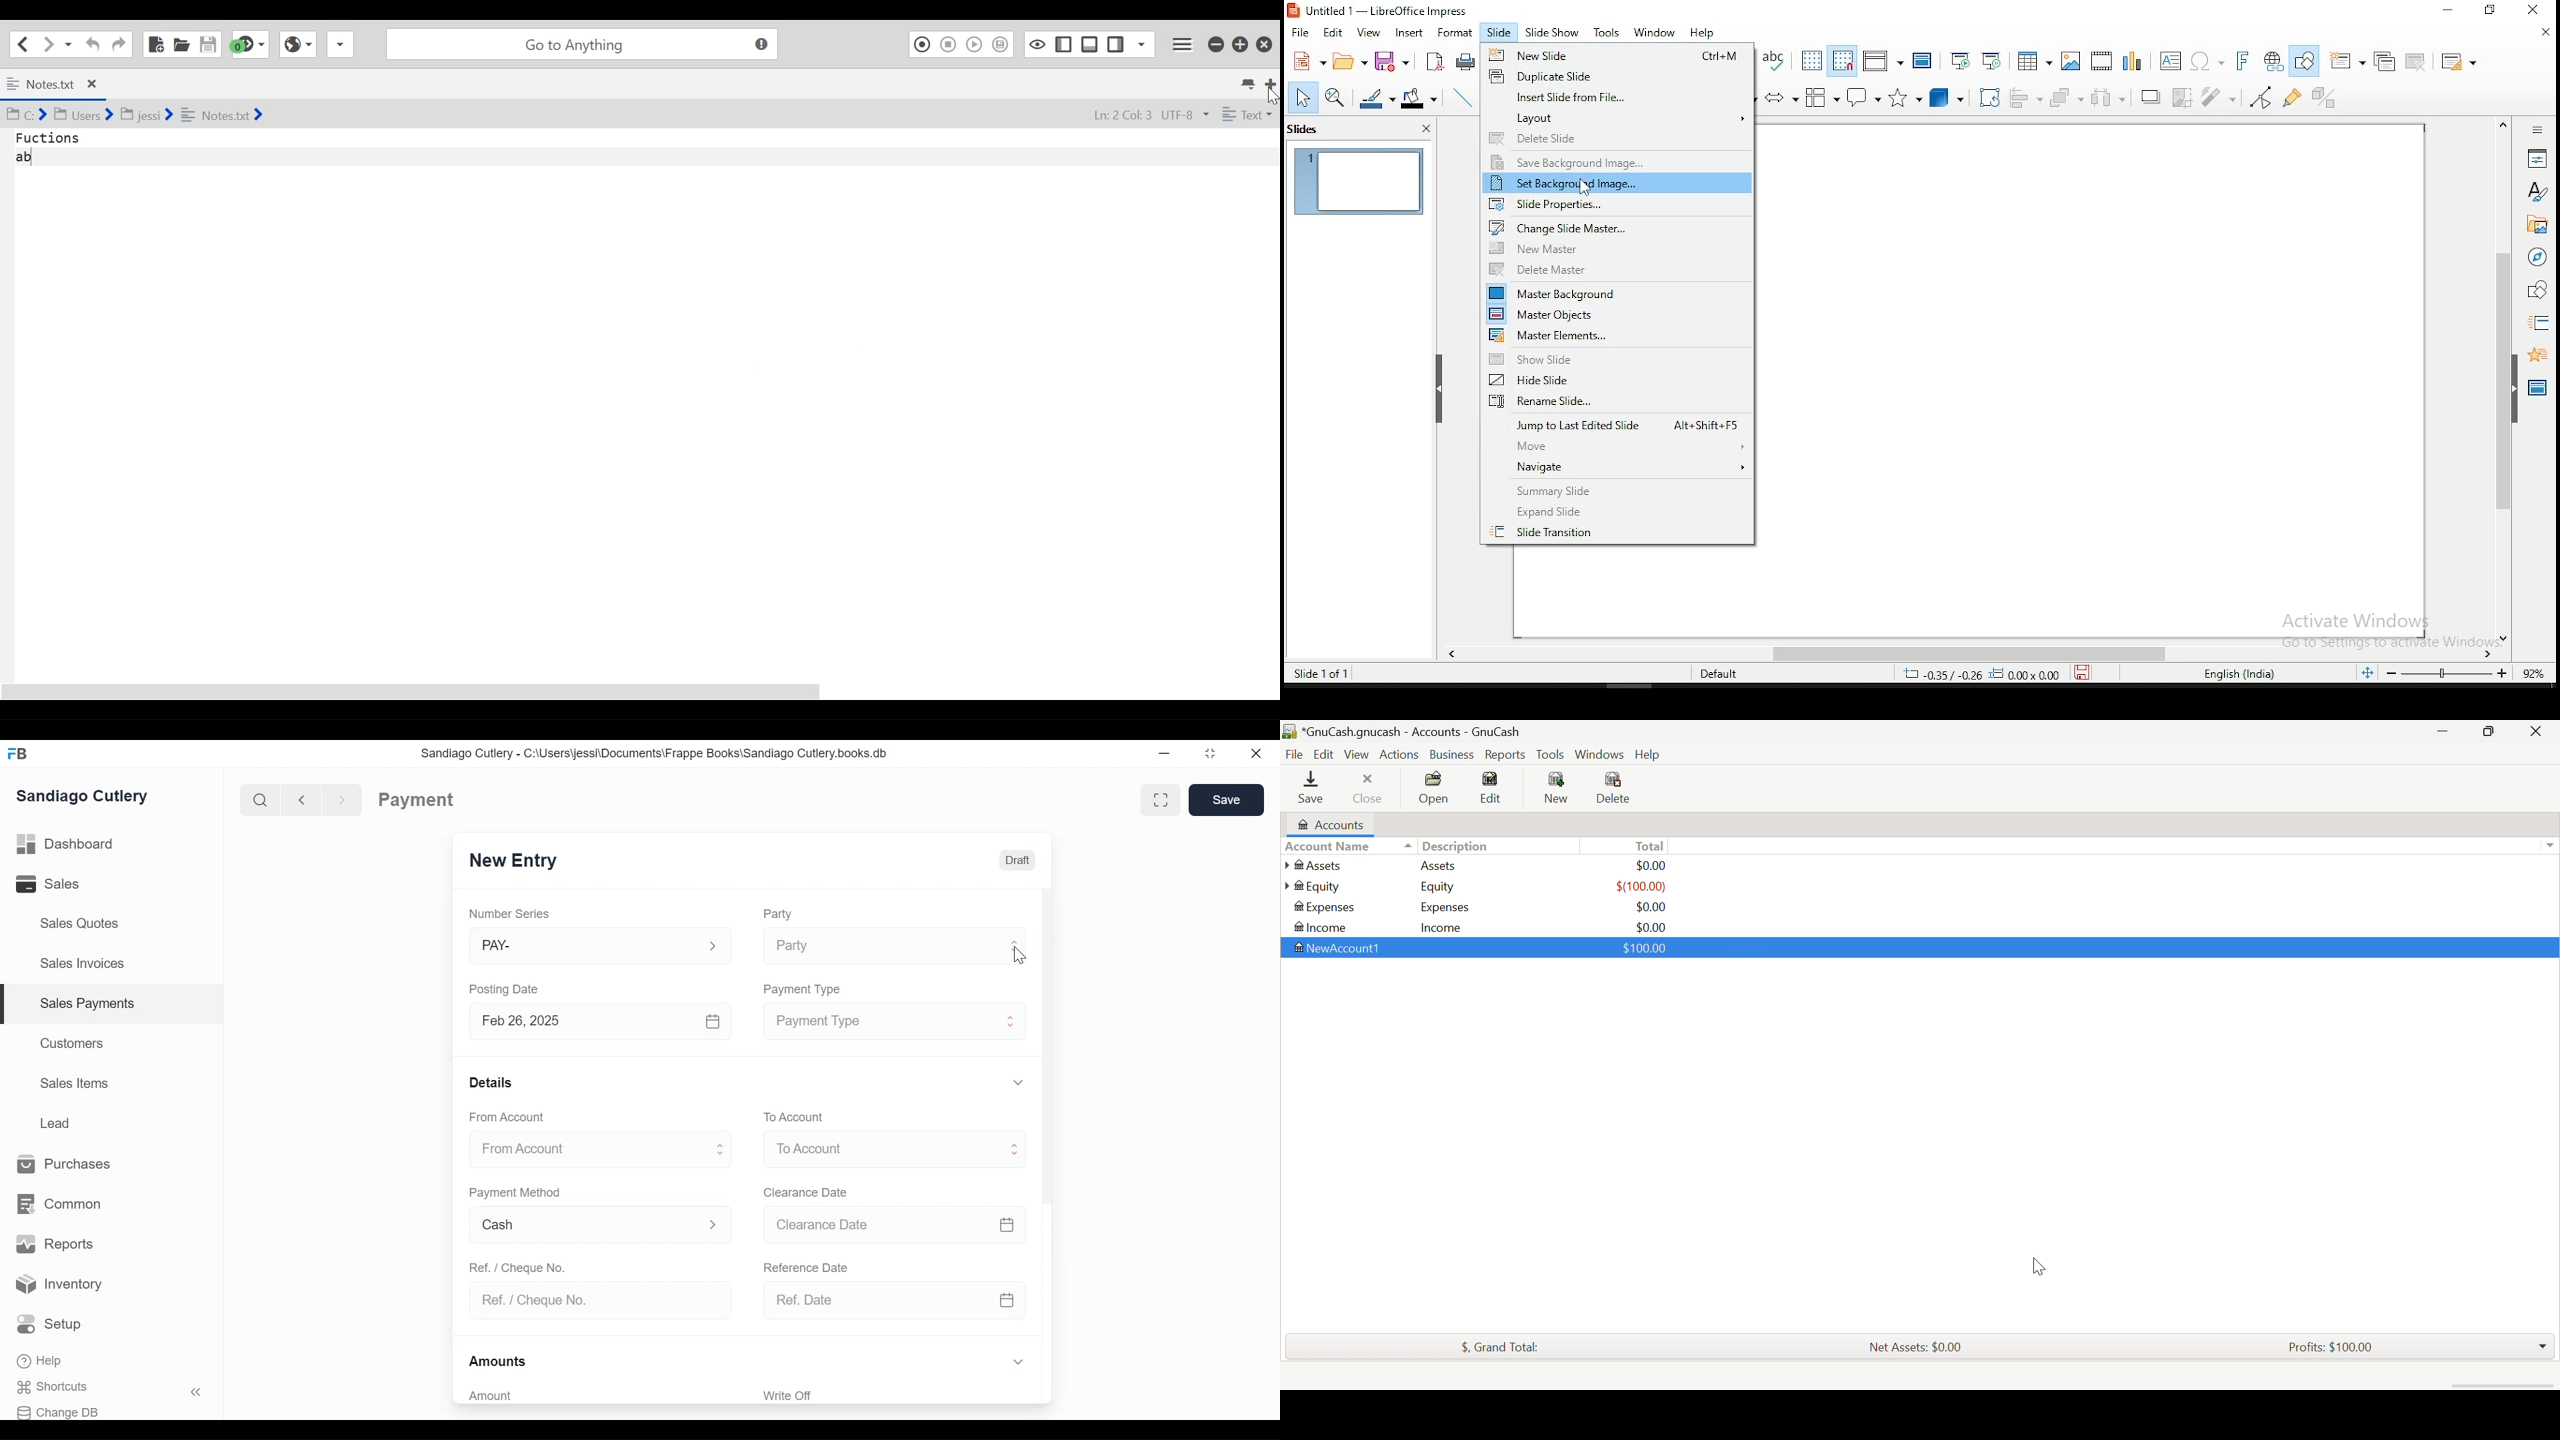 This screenshot has height=1456, width=2576. I want to click on Description, so click(1455, 845).